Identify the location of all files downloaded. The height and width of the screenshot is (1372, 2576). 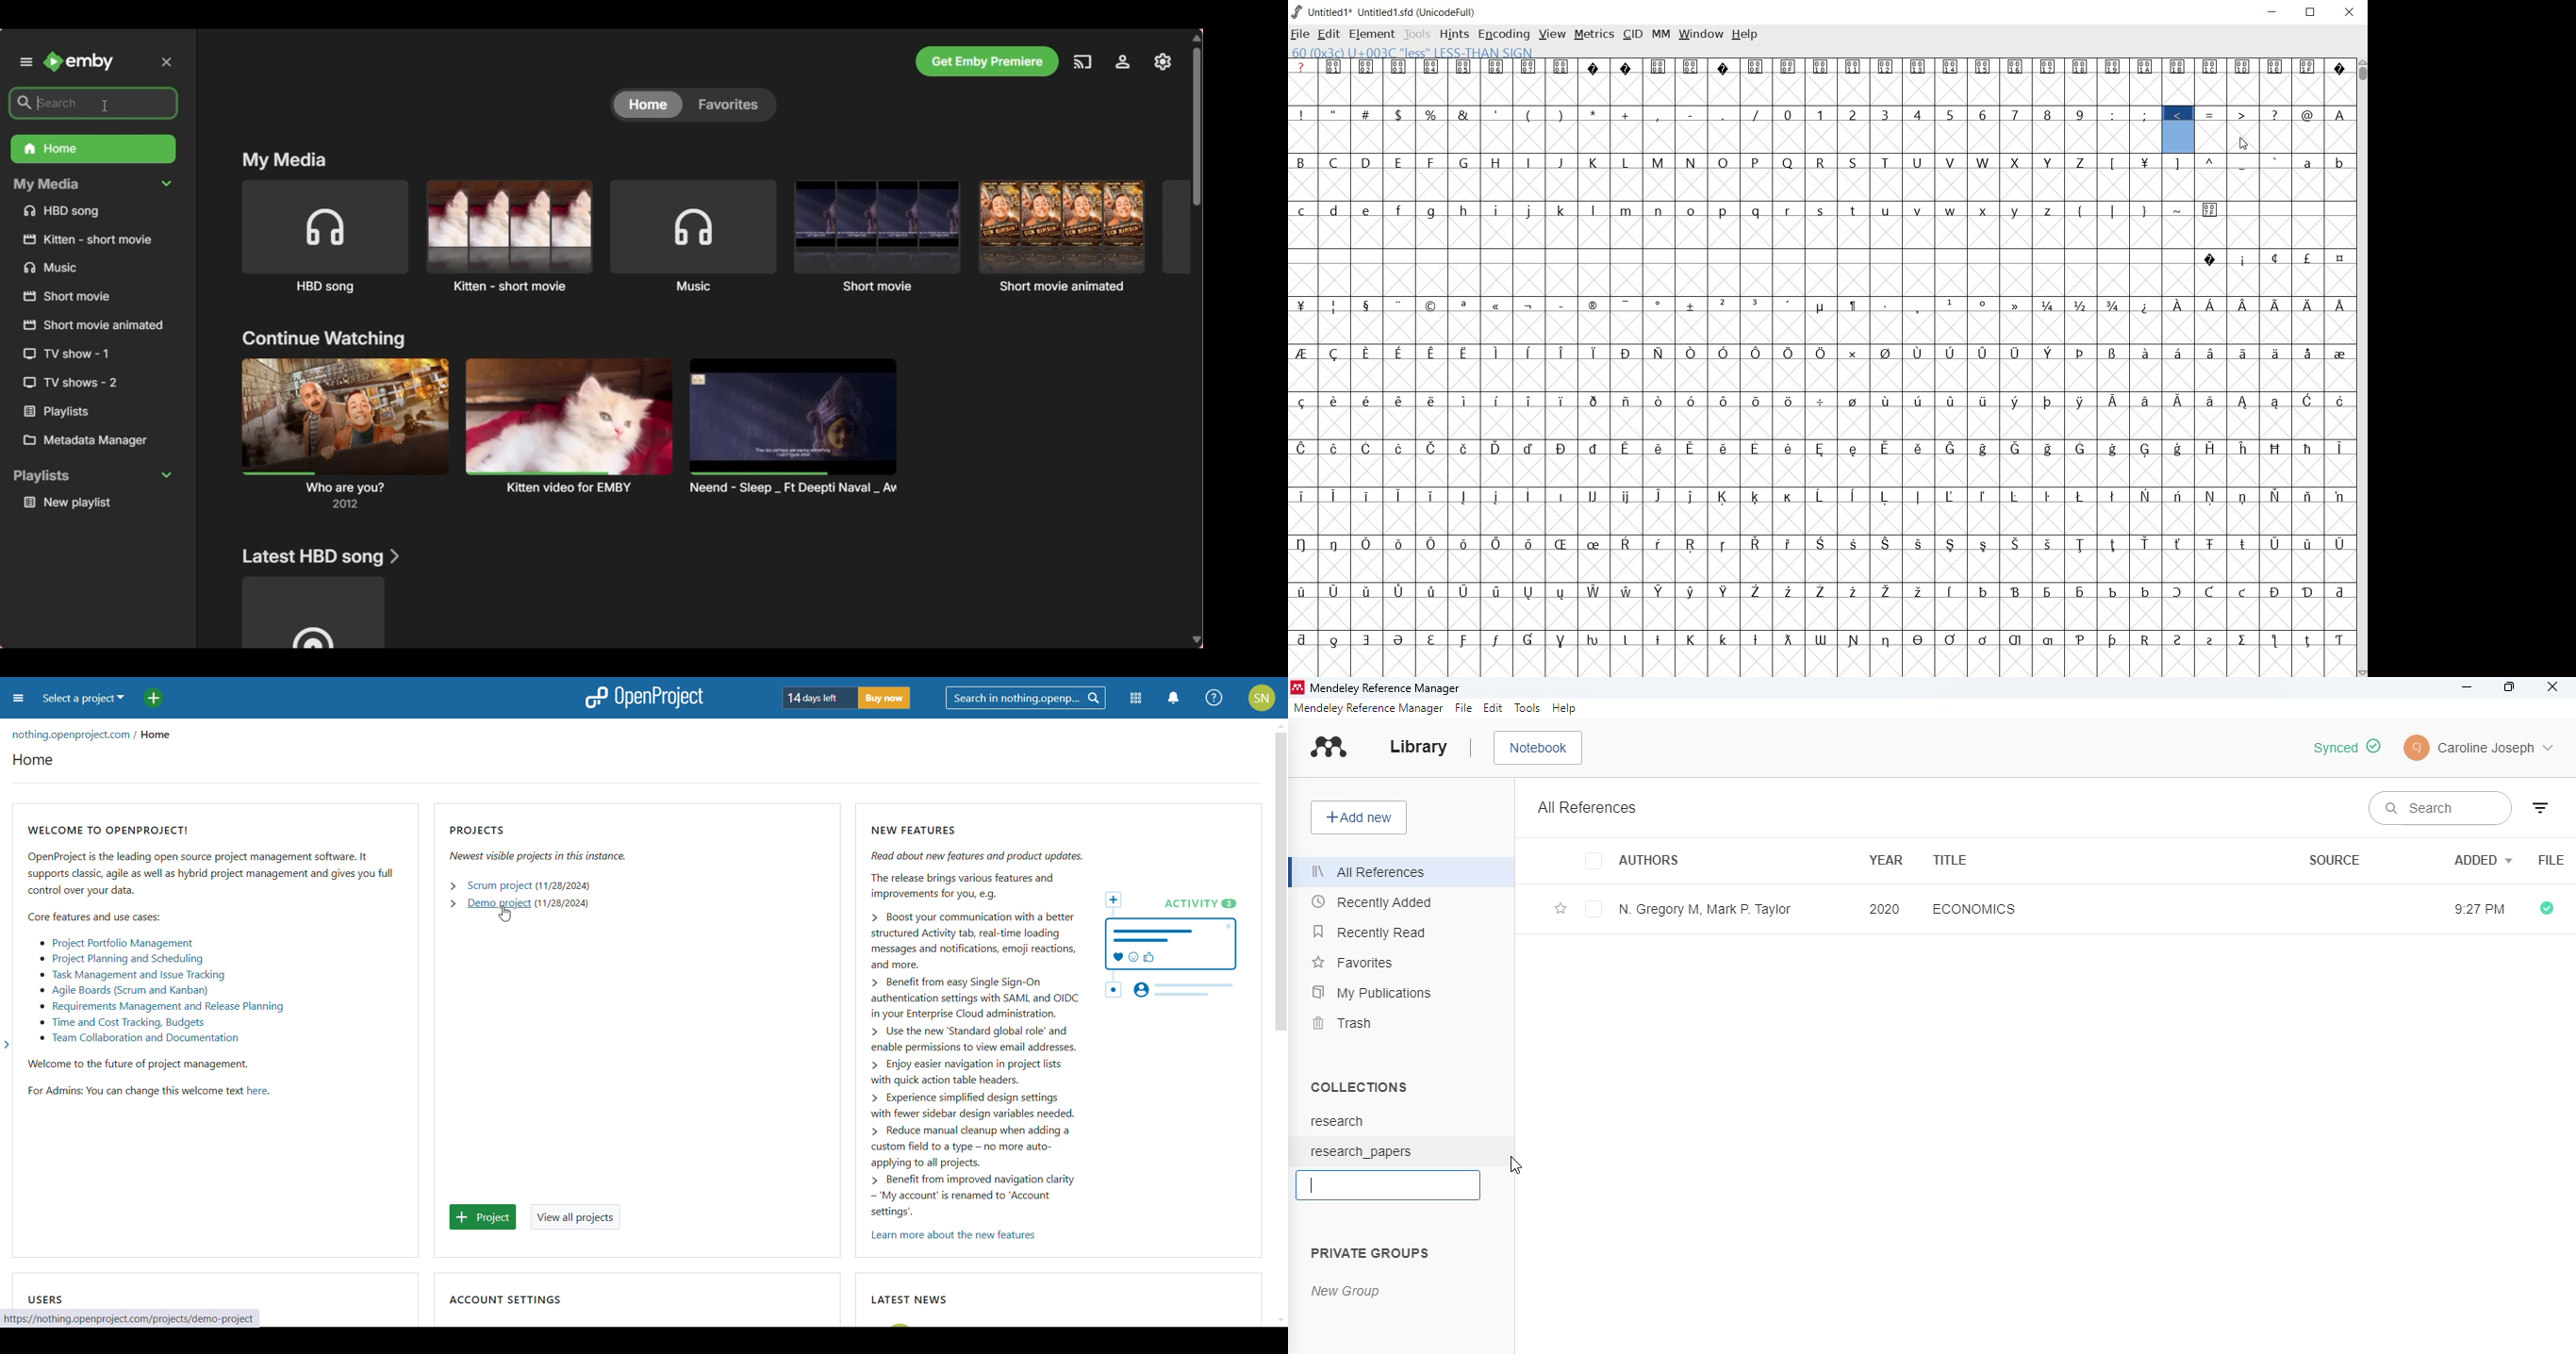
(2547, 909).